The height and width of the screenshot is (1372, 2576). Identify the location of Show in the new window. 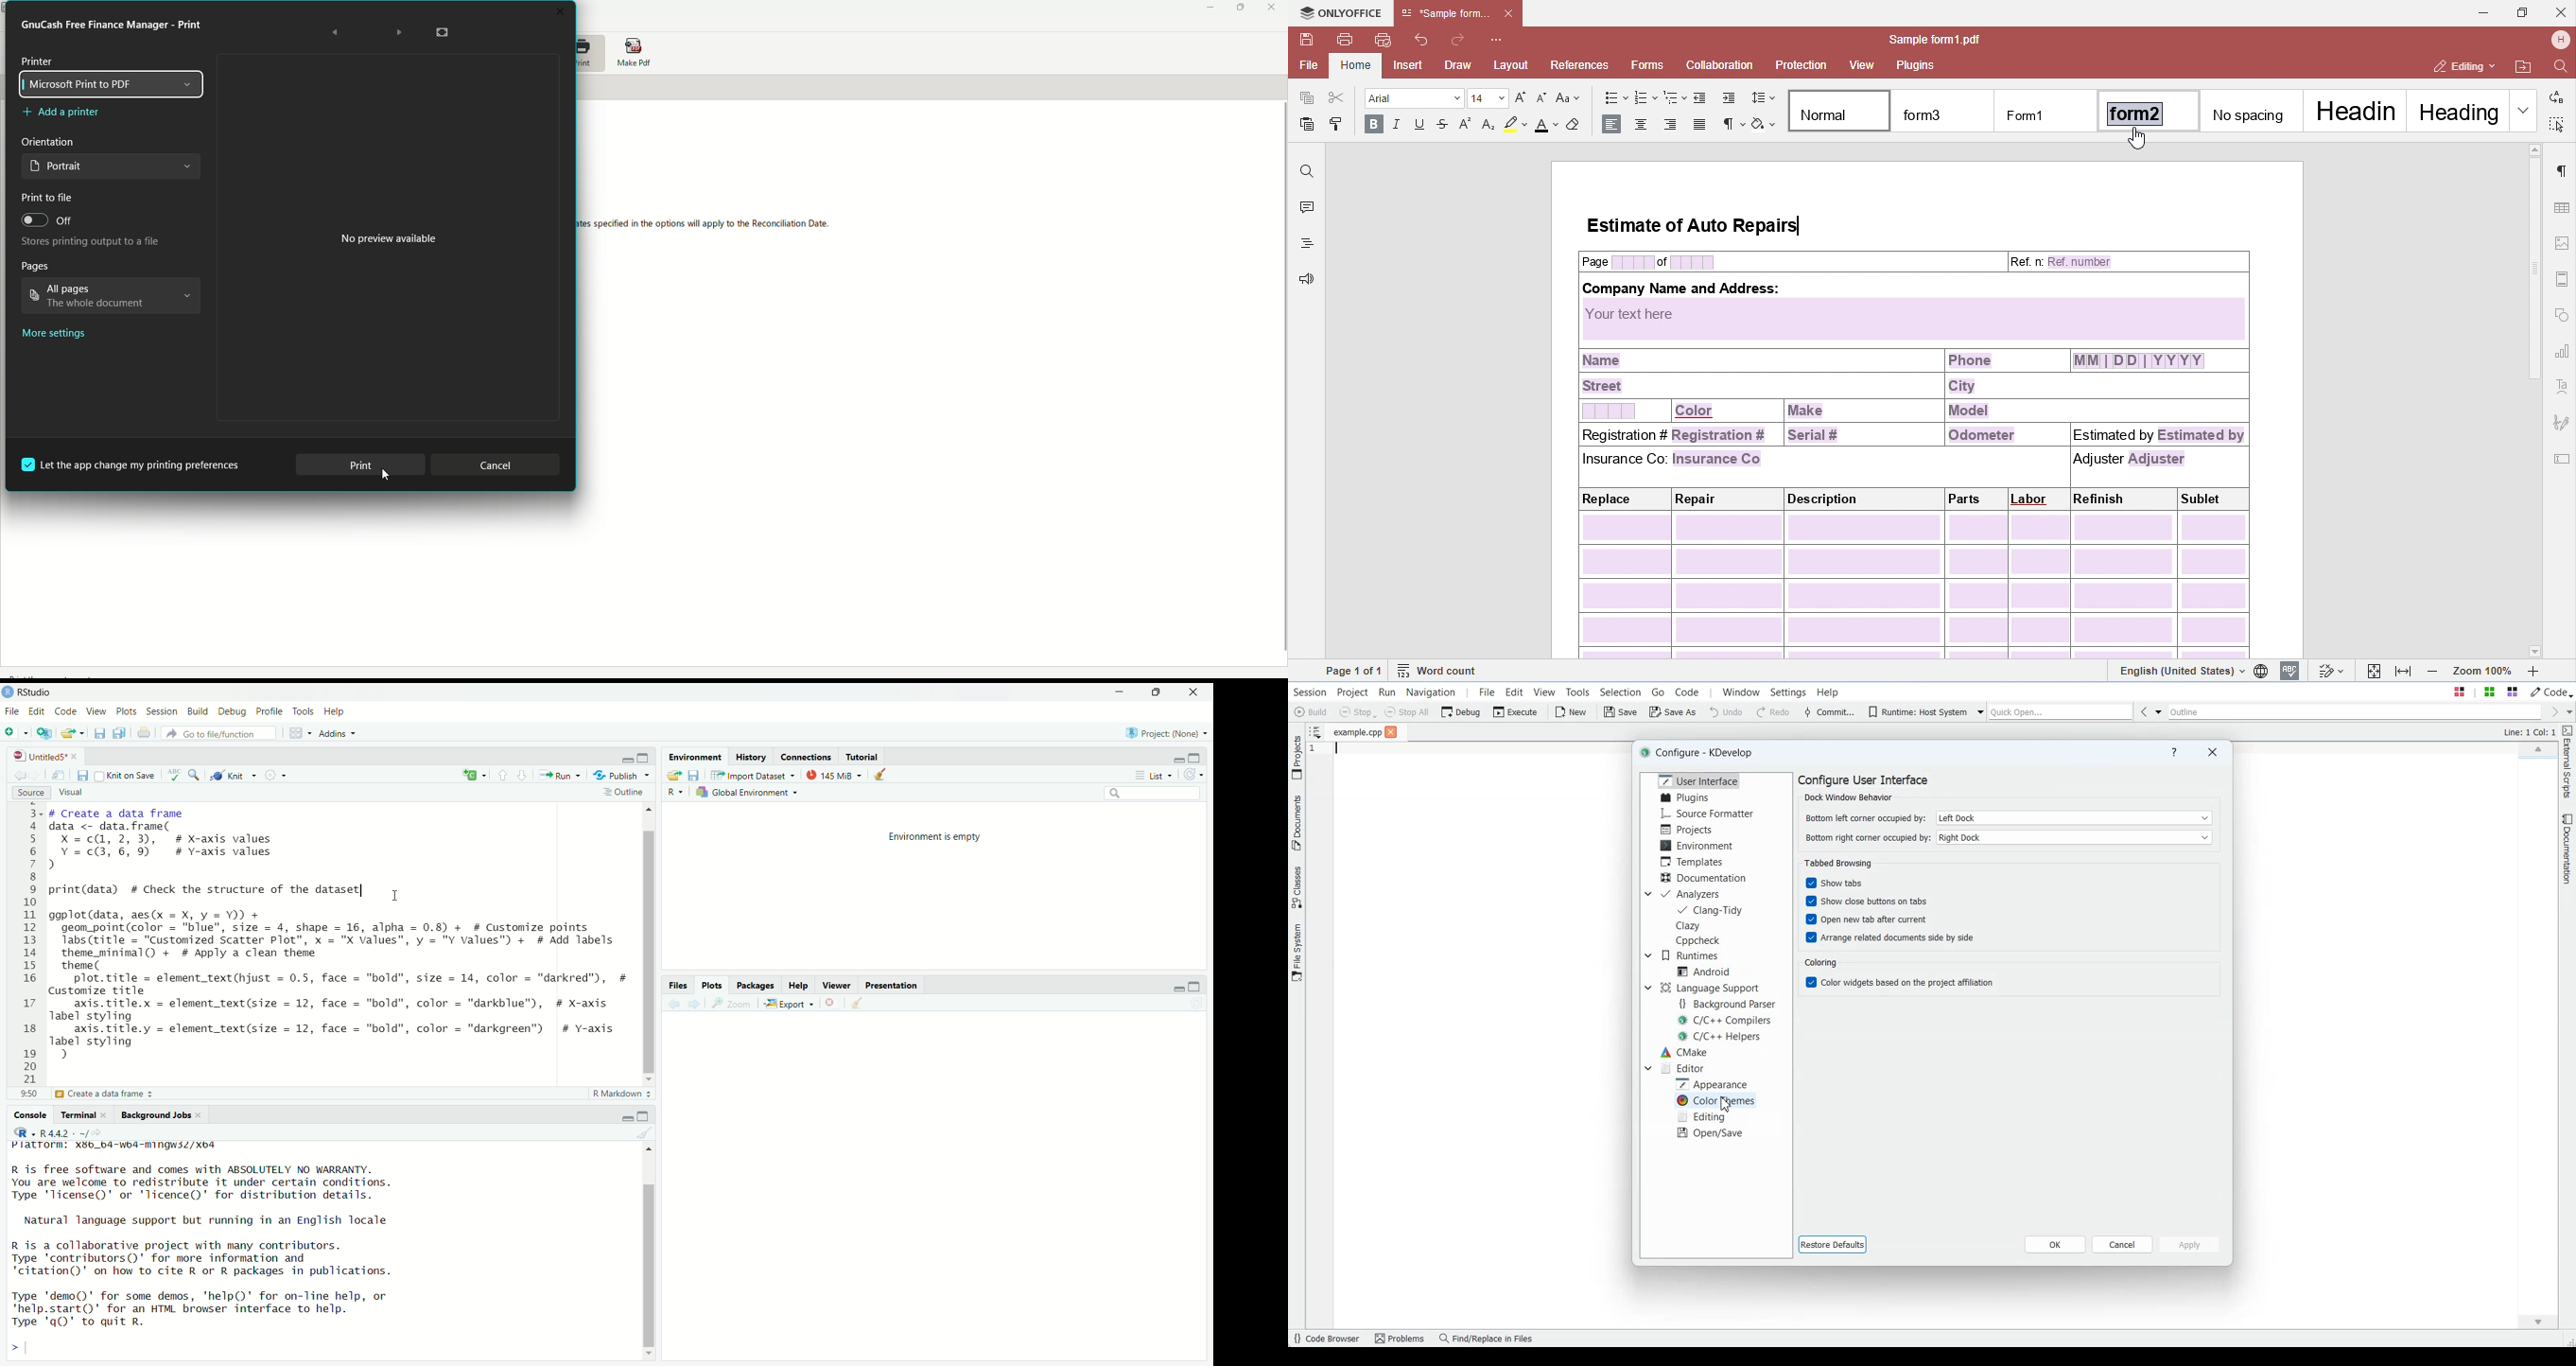
(59, 778).